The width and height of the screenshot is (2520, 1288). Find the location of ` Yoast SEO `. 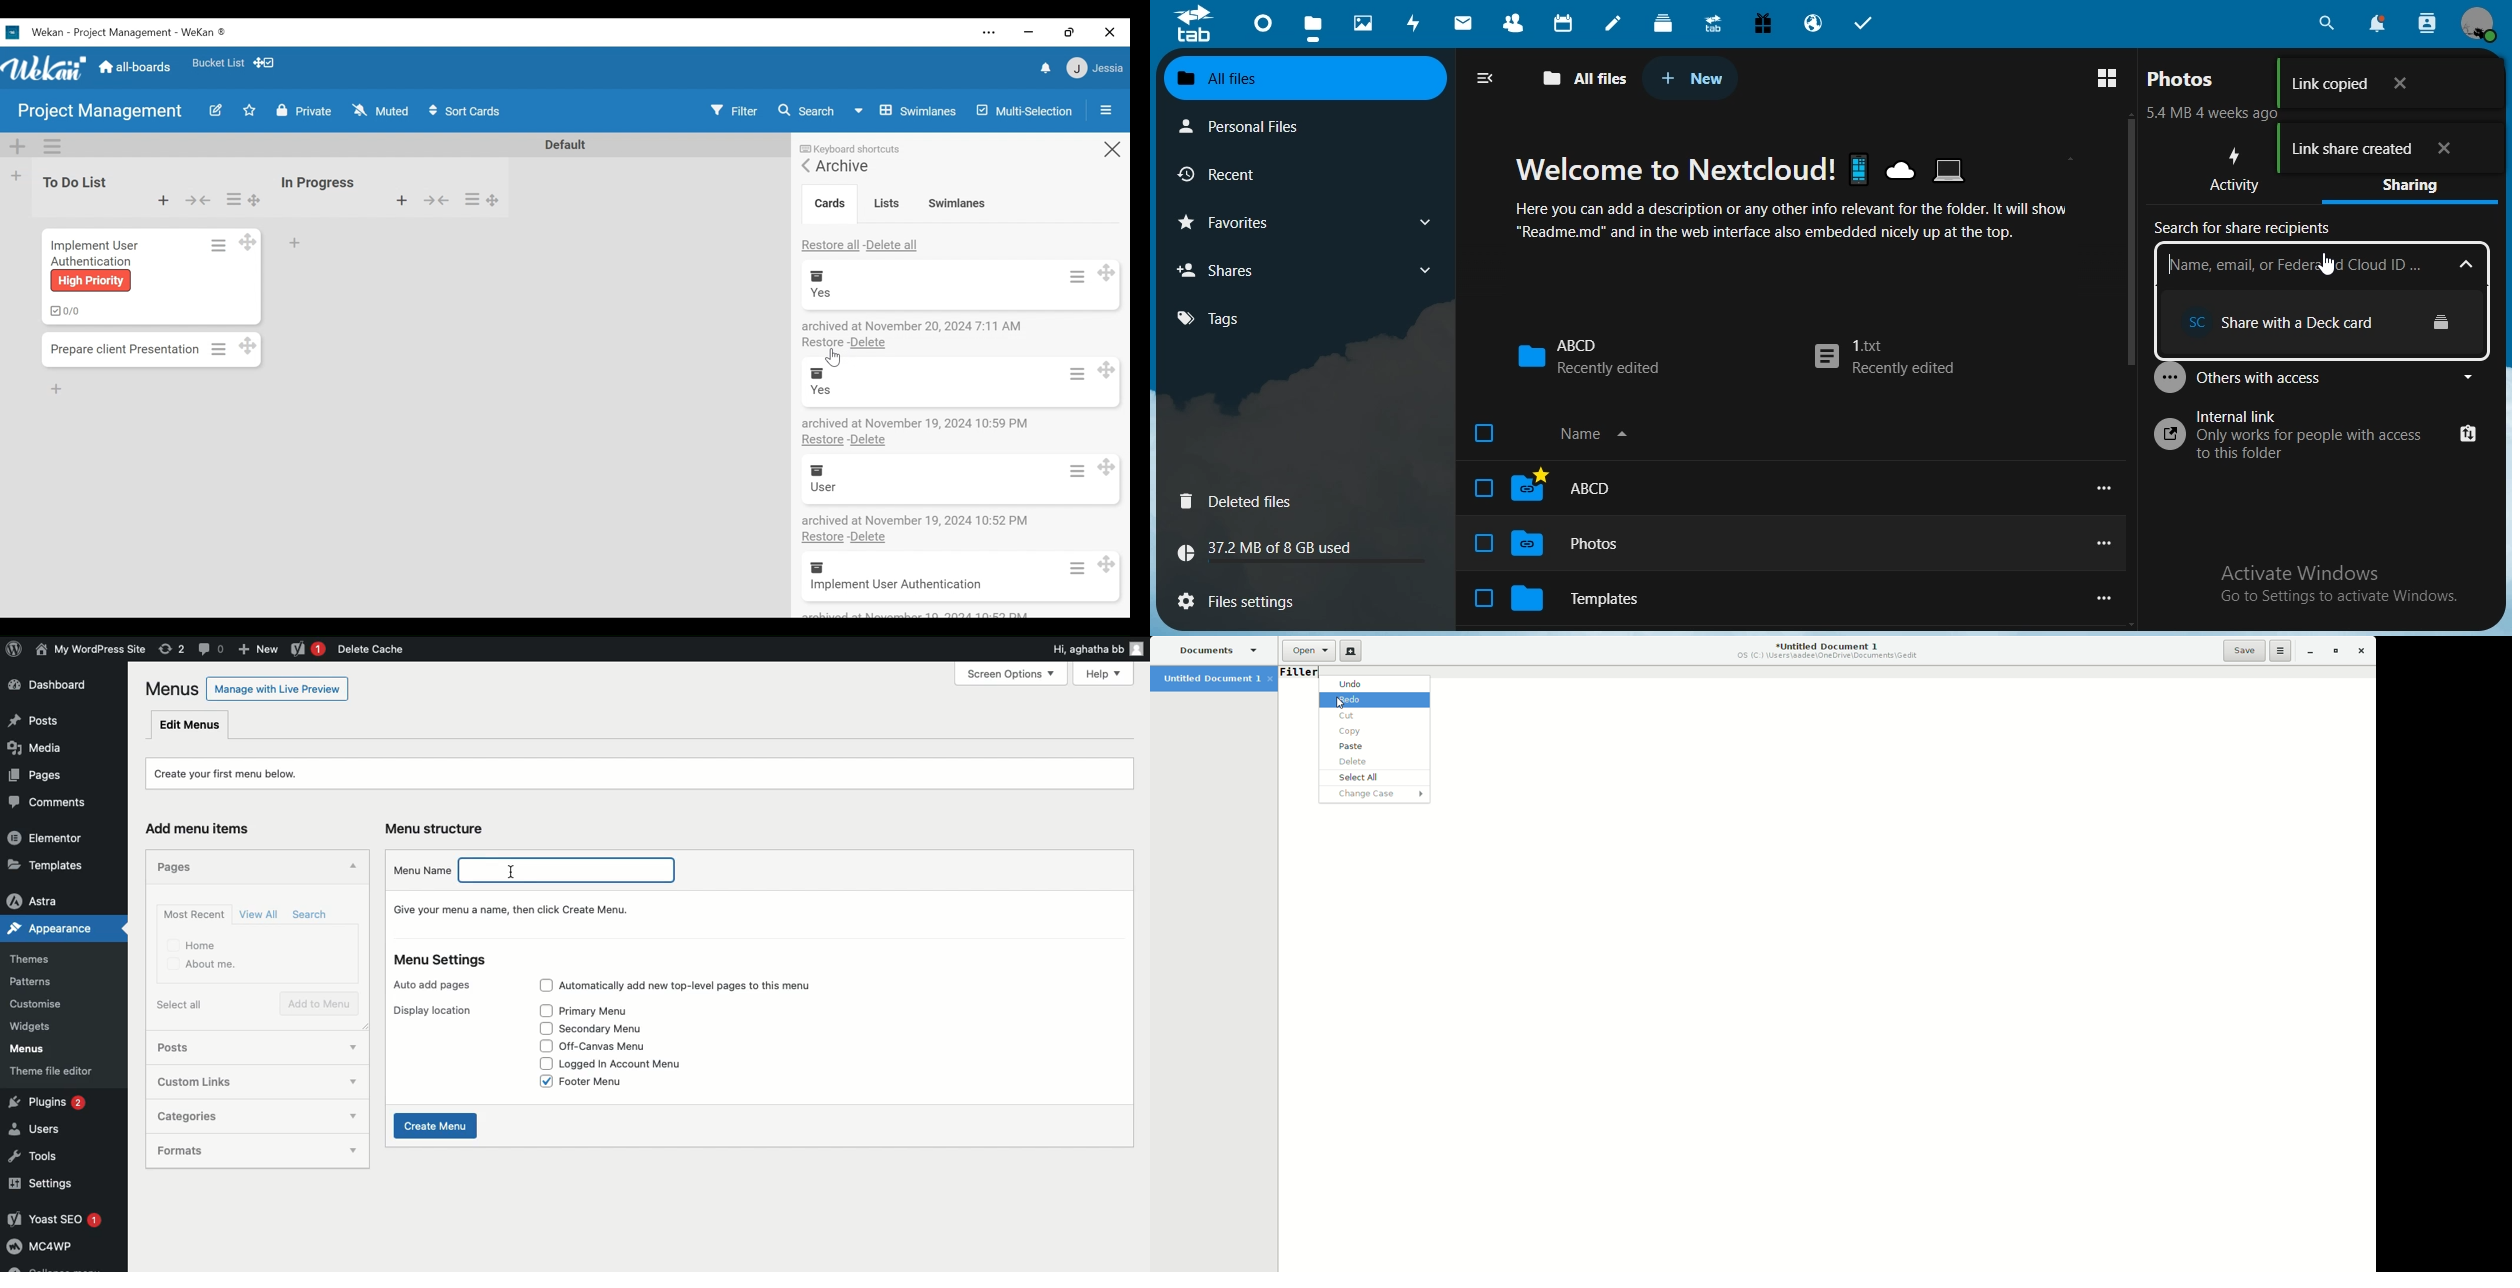

 Yoast SEO  is located at coordinates (62, 1220).